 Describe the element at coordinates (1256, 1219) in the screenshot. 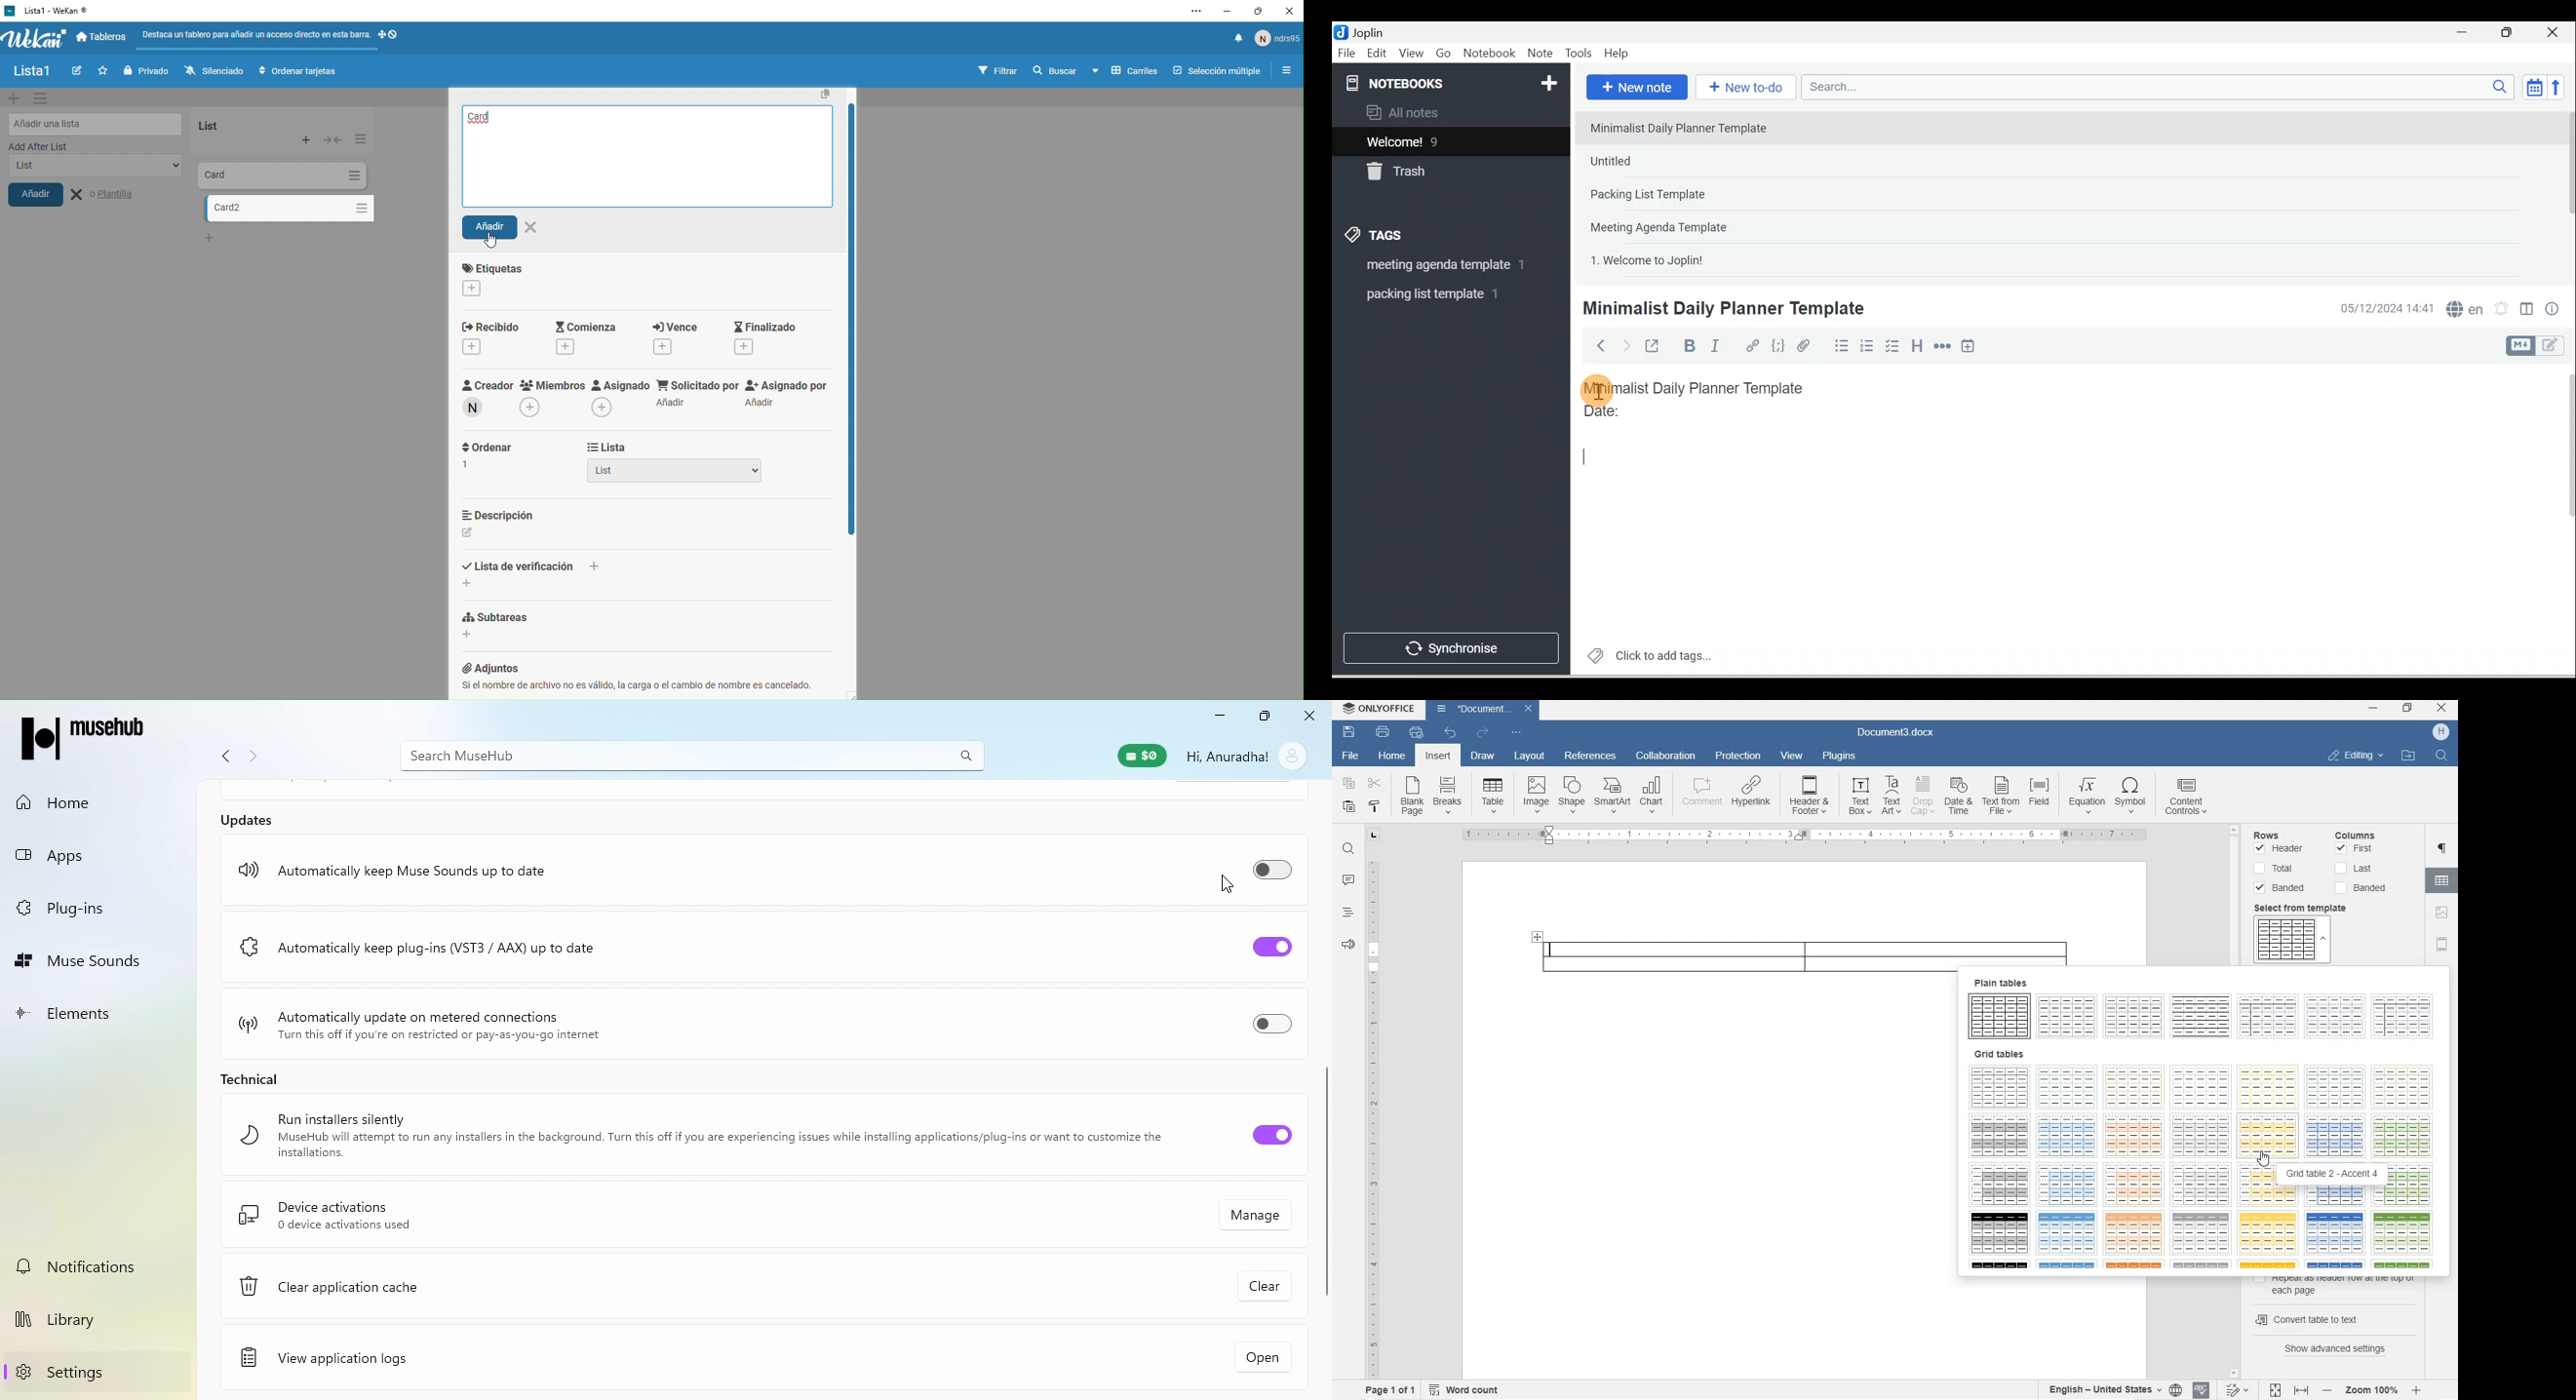

I see `Manage` at that location.